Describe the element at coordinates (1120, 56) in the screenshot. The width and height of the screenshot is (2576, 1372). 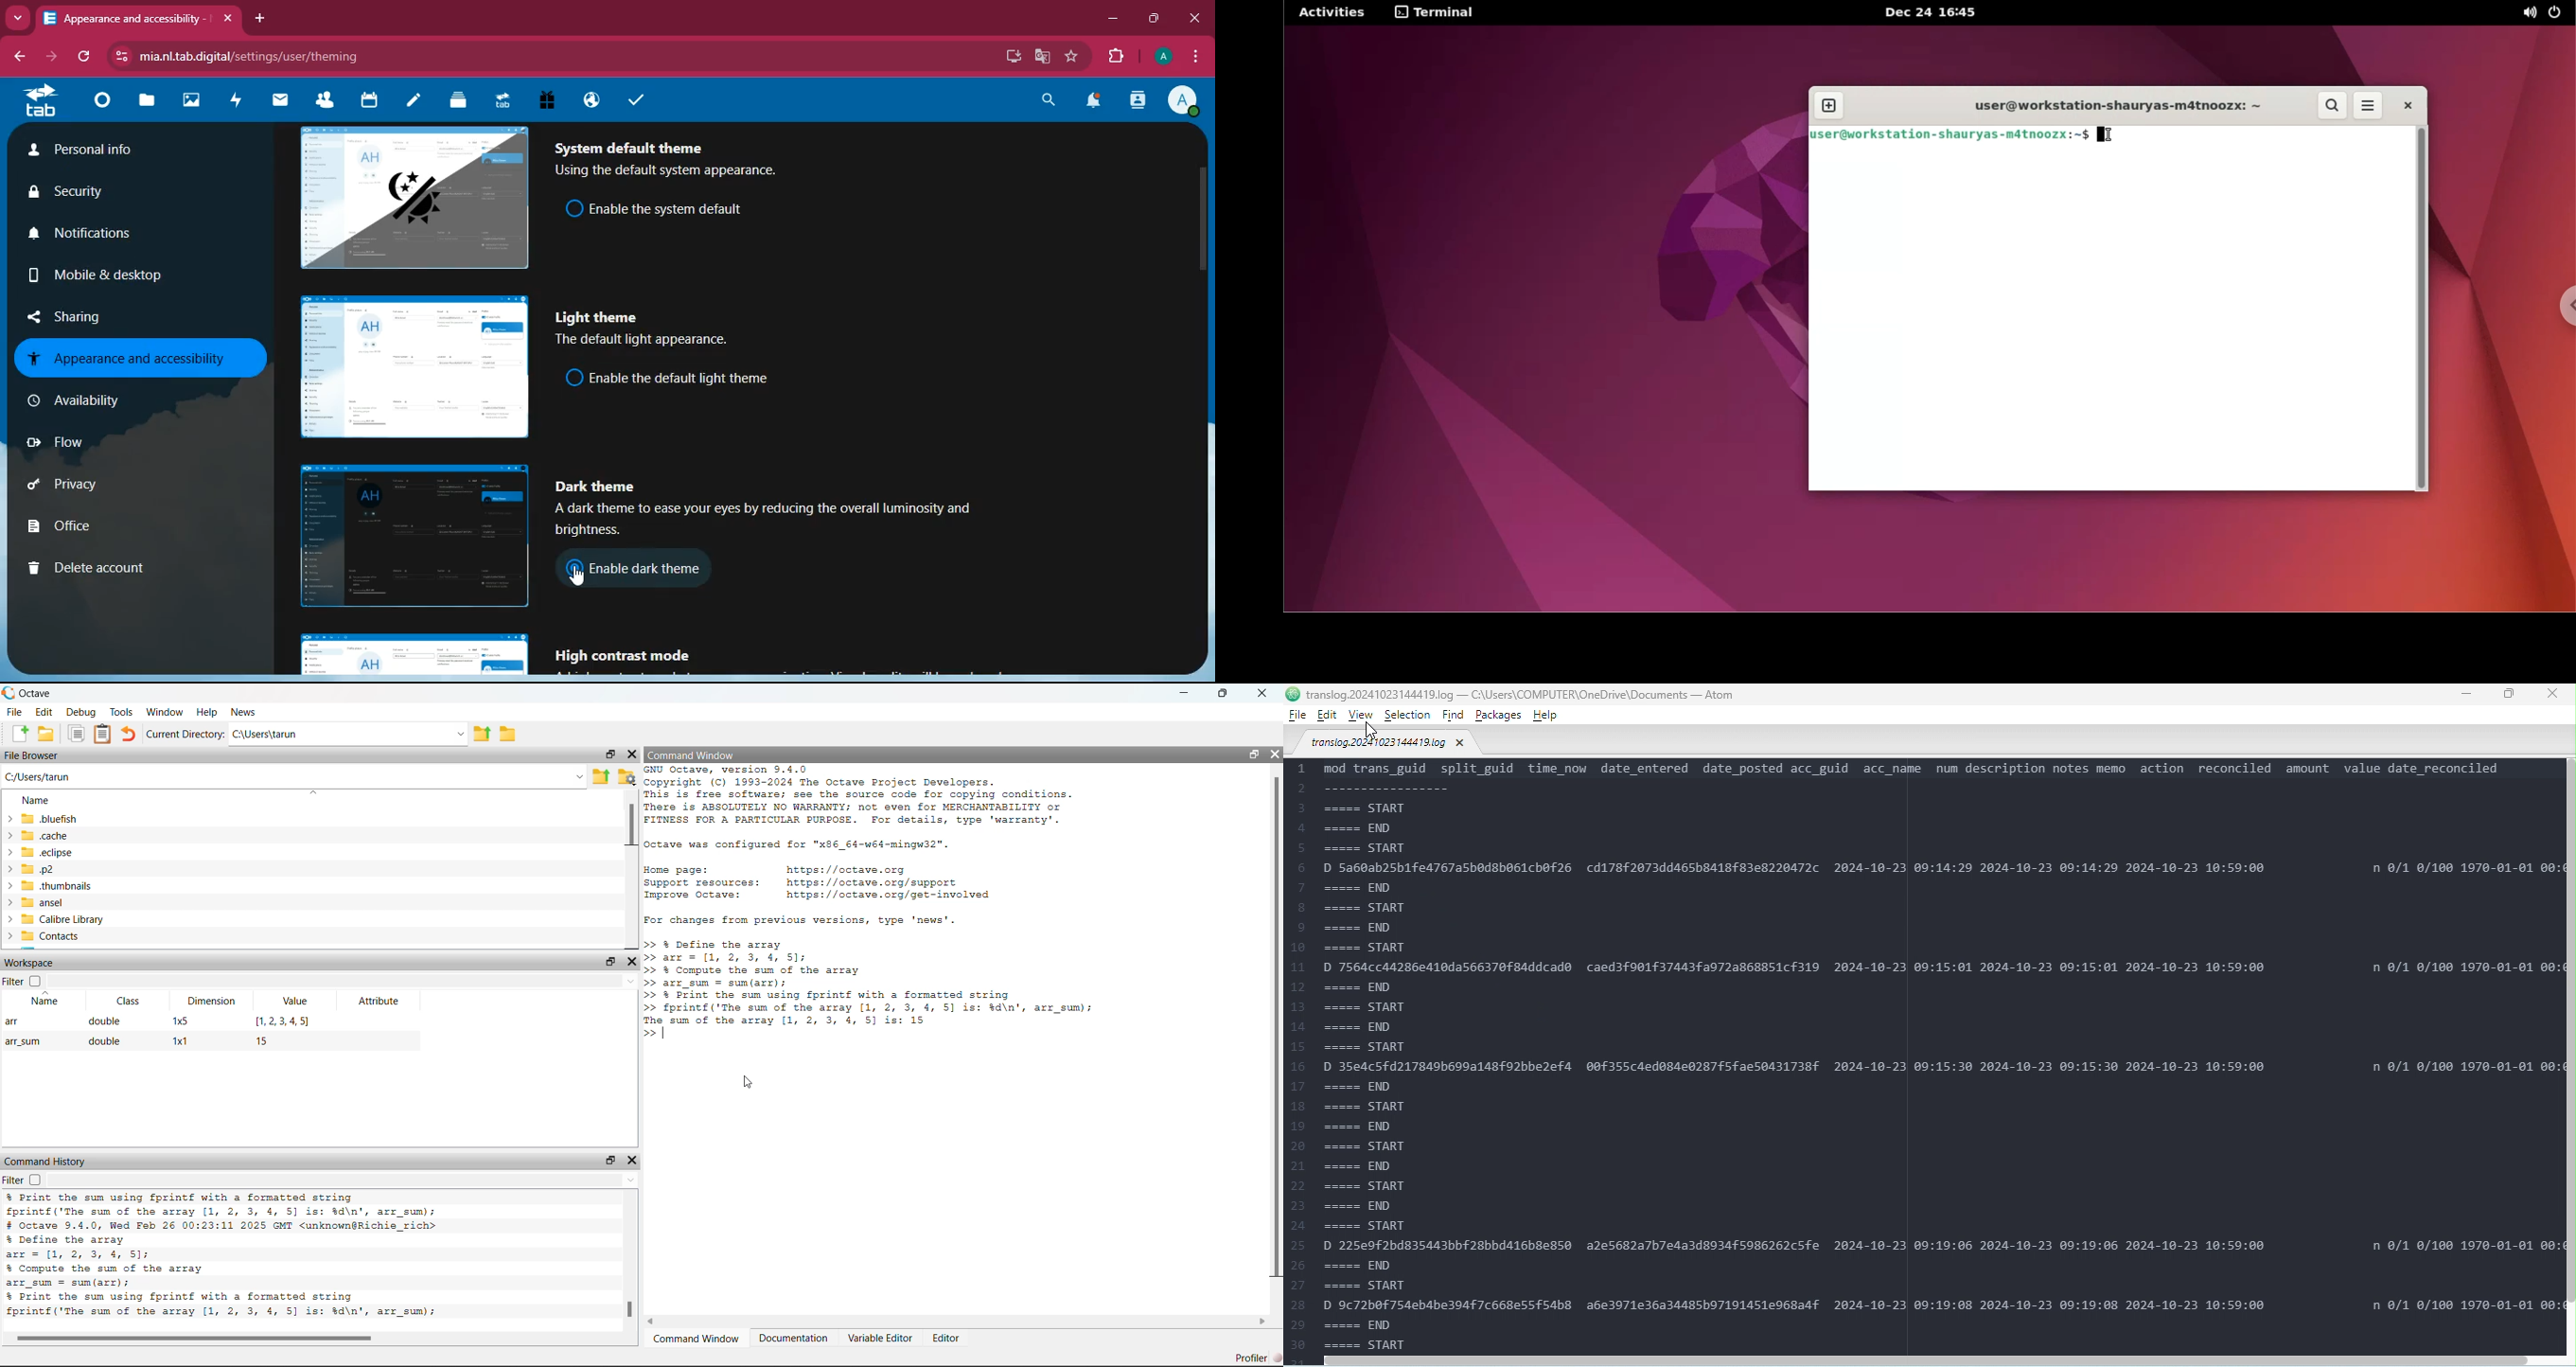
I see `extension` at that location.